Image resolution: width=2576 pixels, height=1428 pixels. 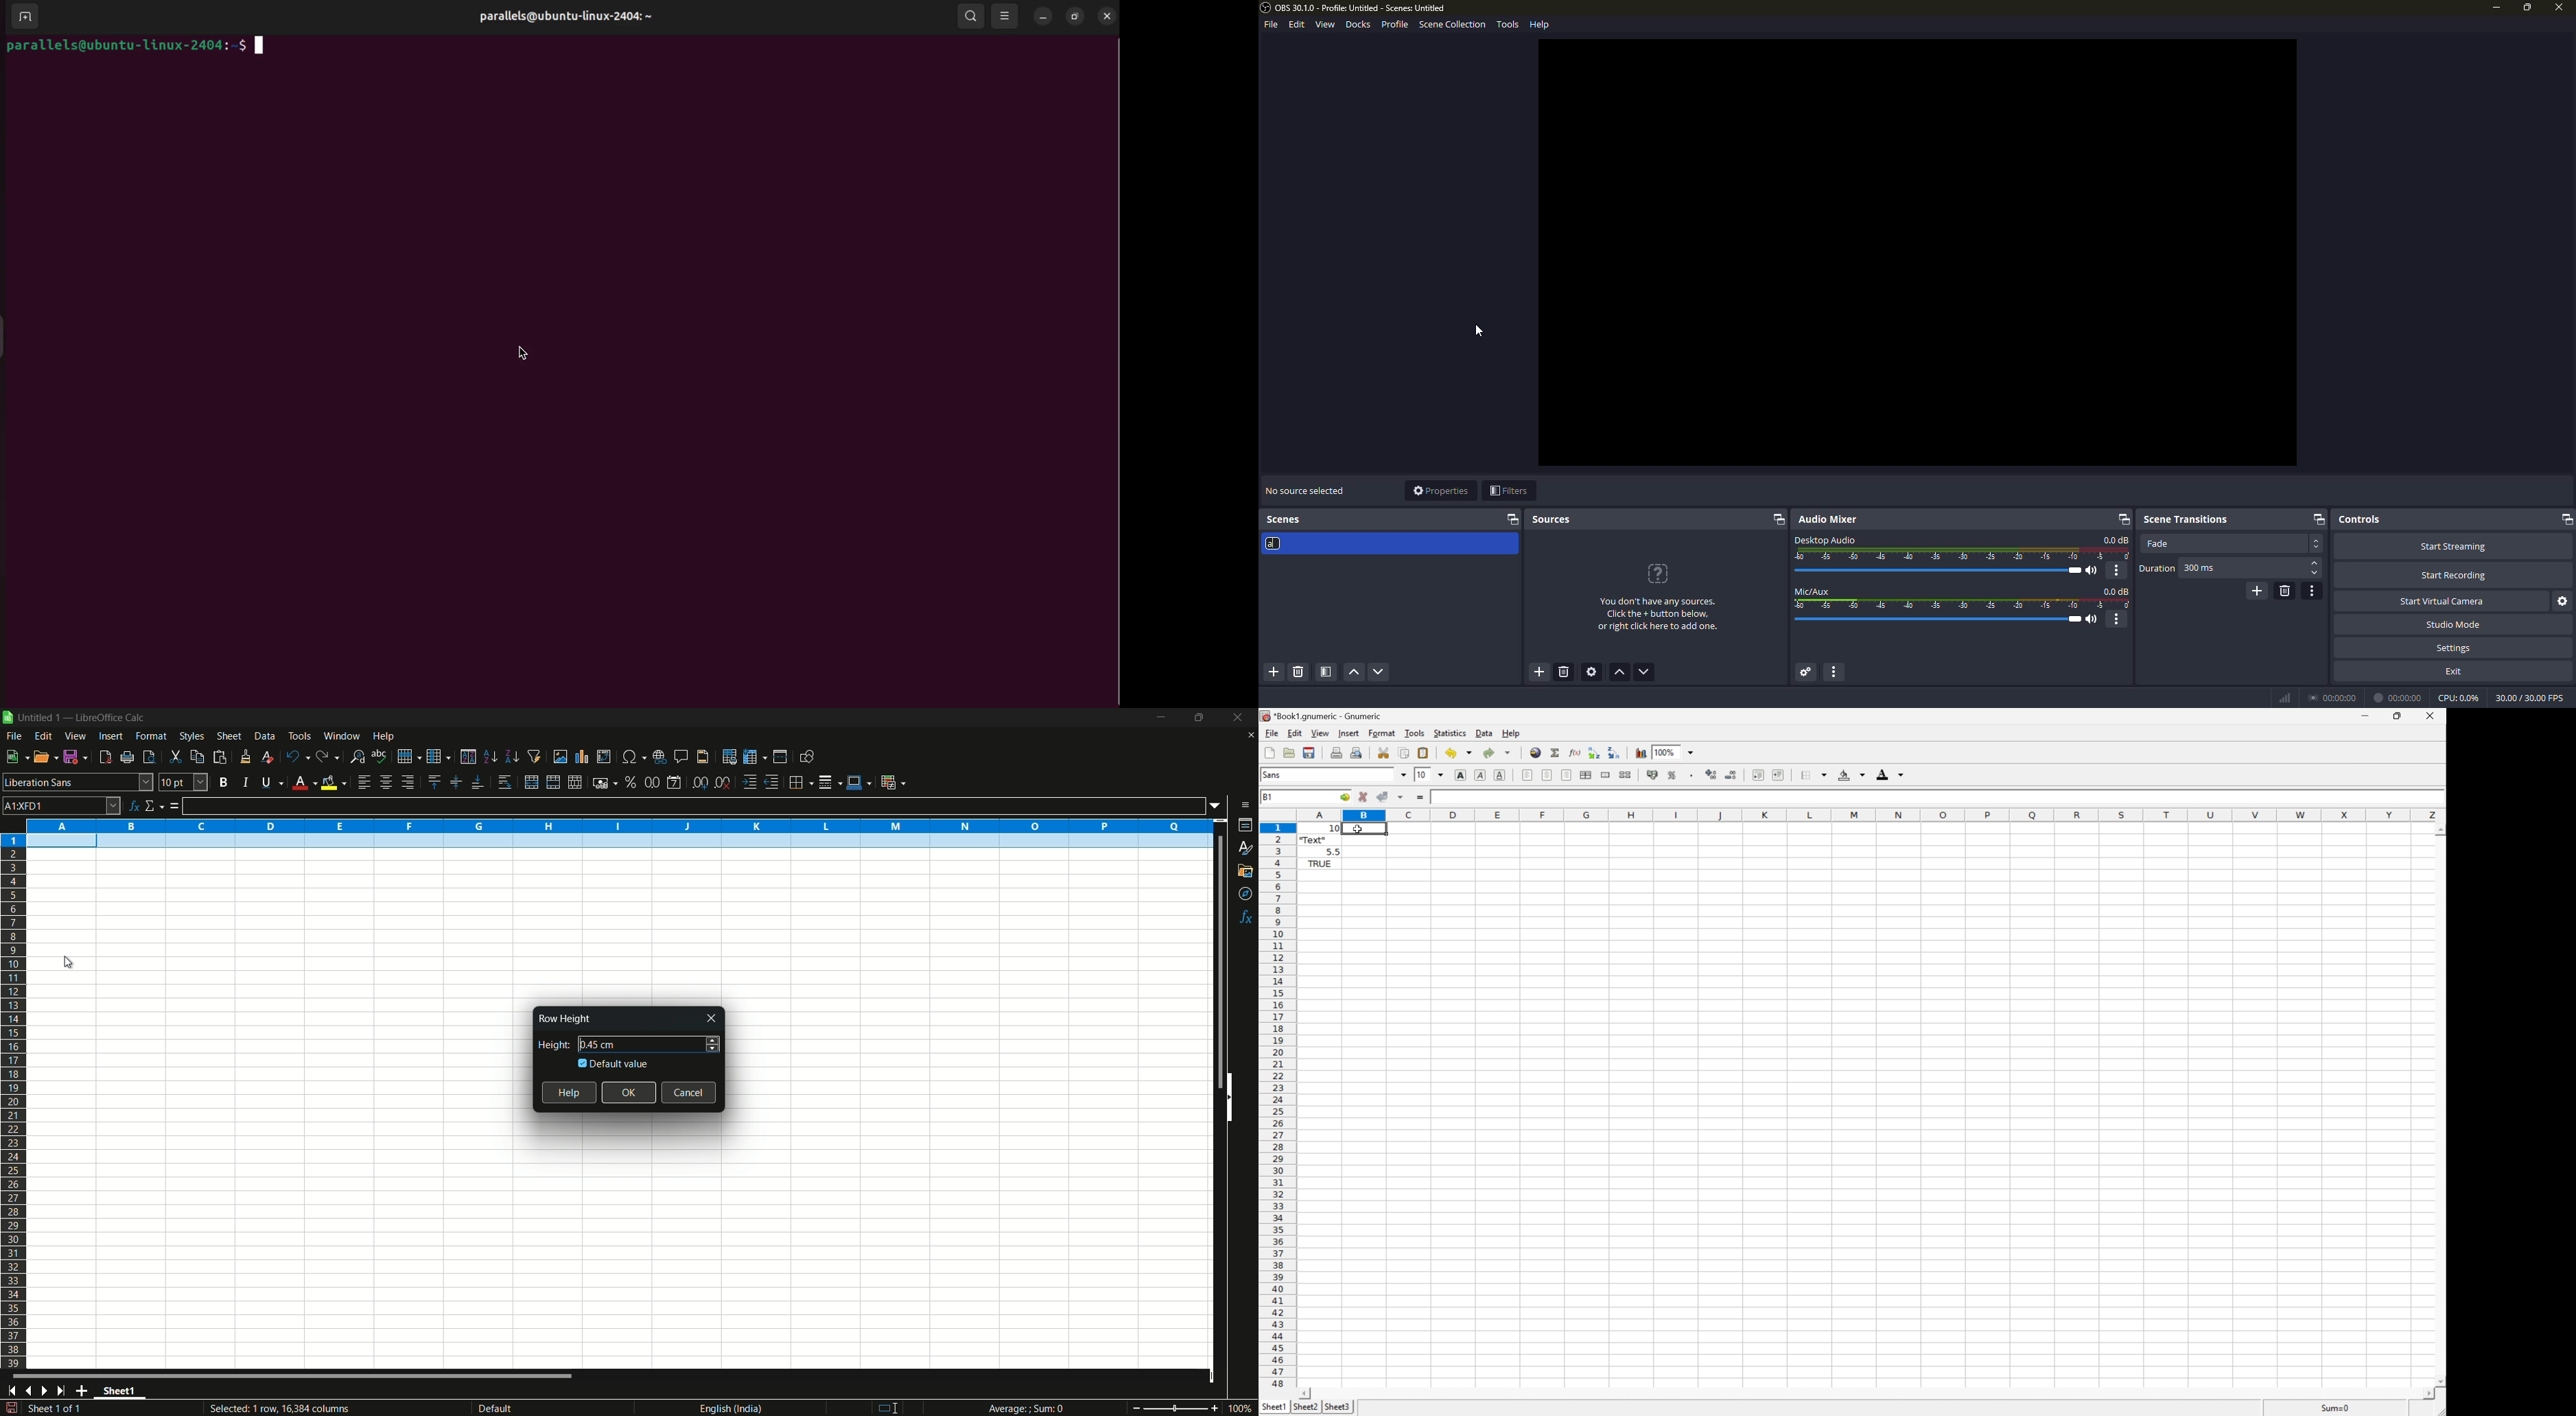 What do you see at coordinates (329, 757) in the screenshot?
I see `redo` at bounding box center [329, 757].